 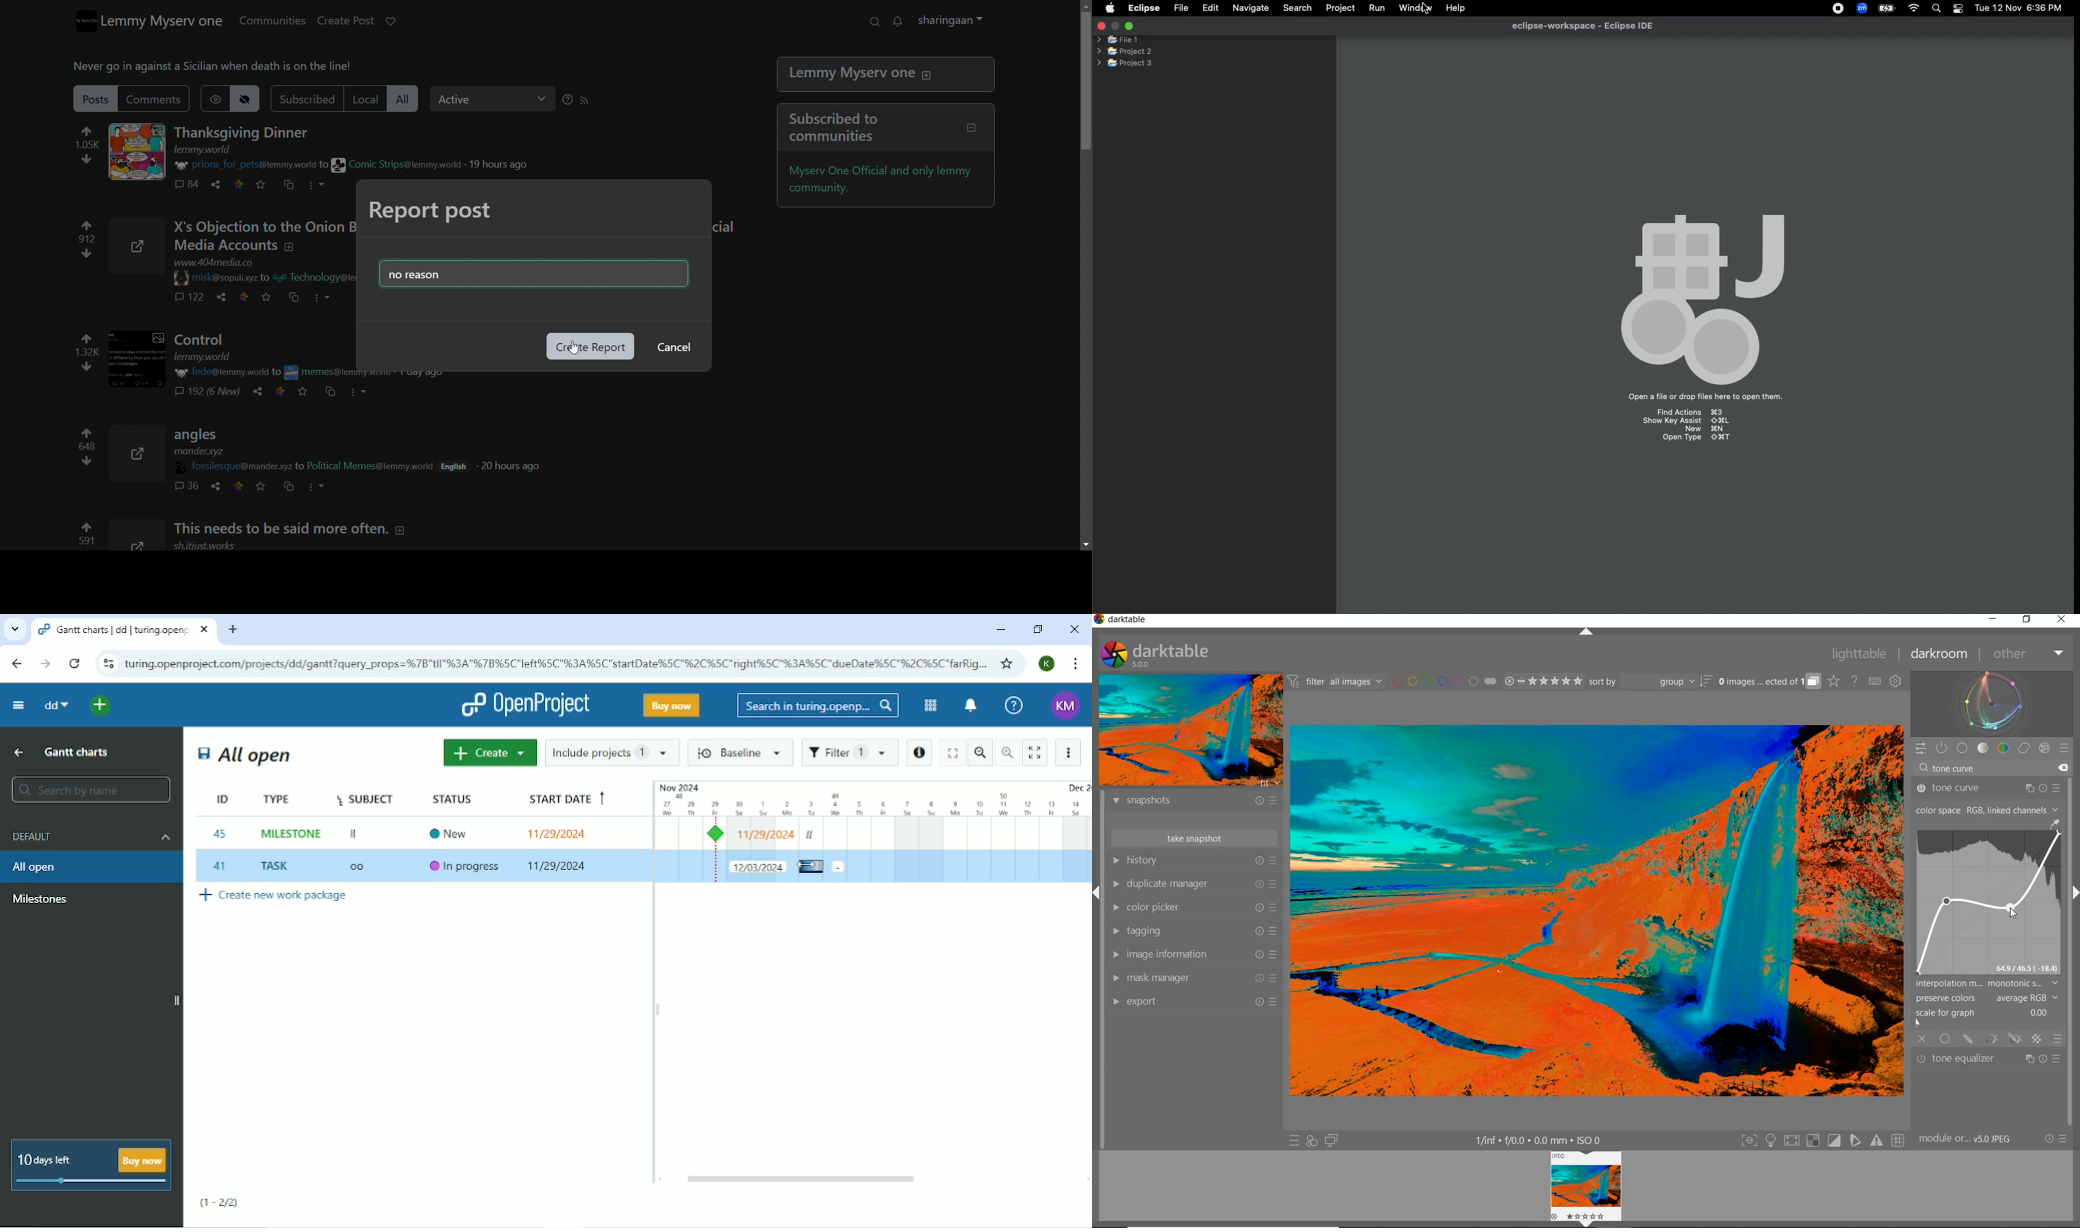 What do you see at coordinates (2074, 891) in the screenshot?
I see `Expand/Collapse` at bounding box center [2074, 891].